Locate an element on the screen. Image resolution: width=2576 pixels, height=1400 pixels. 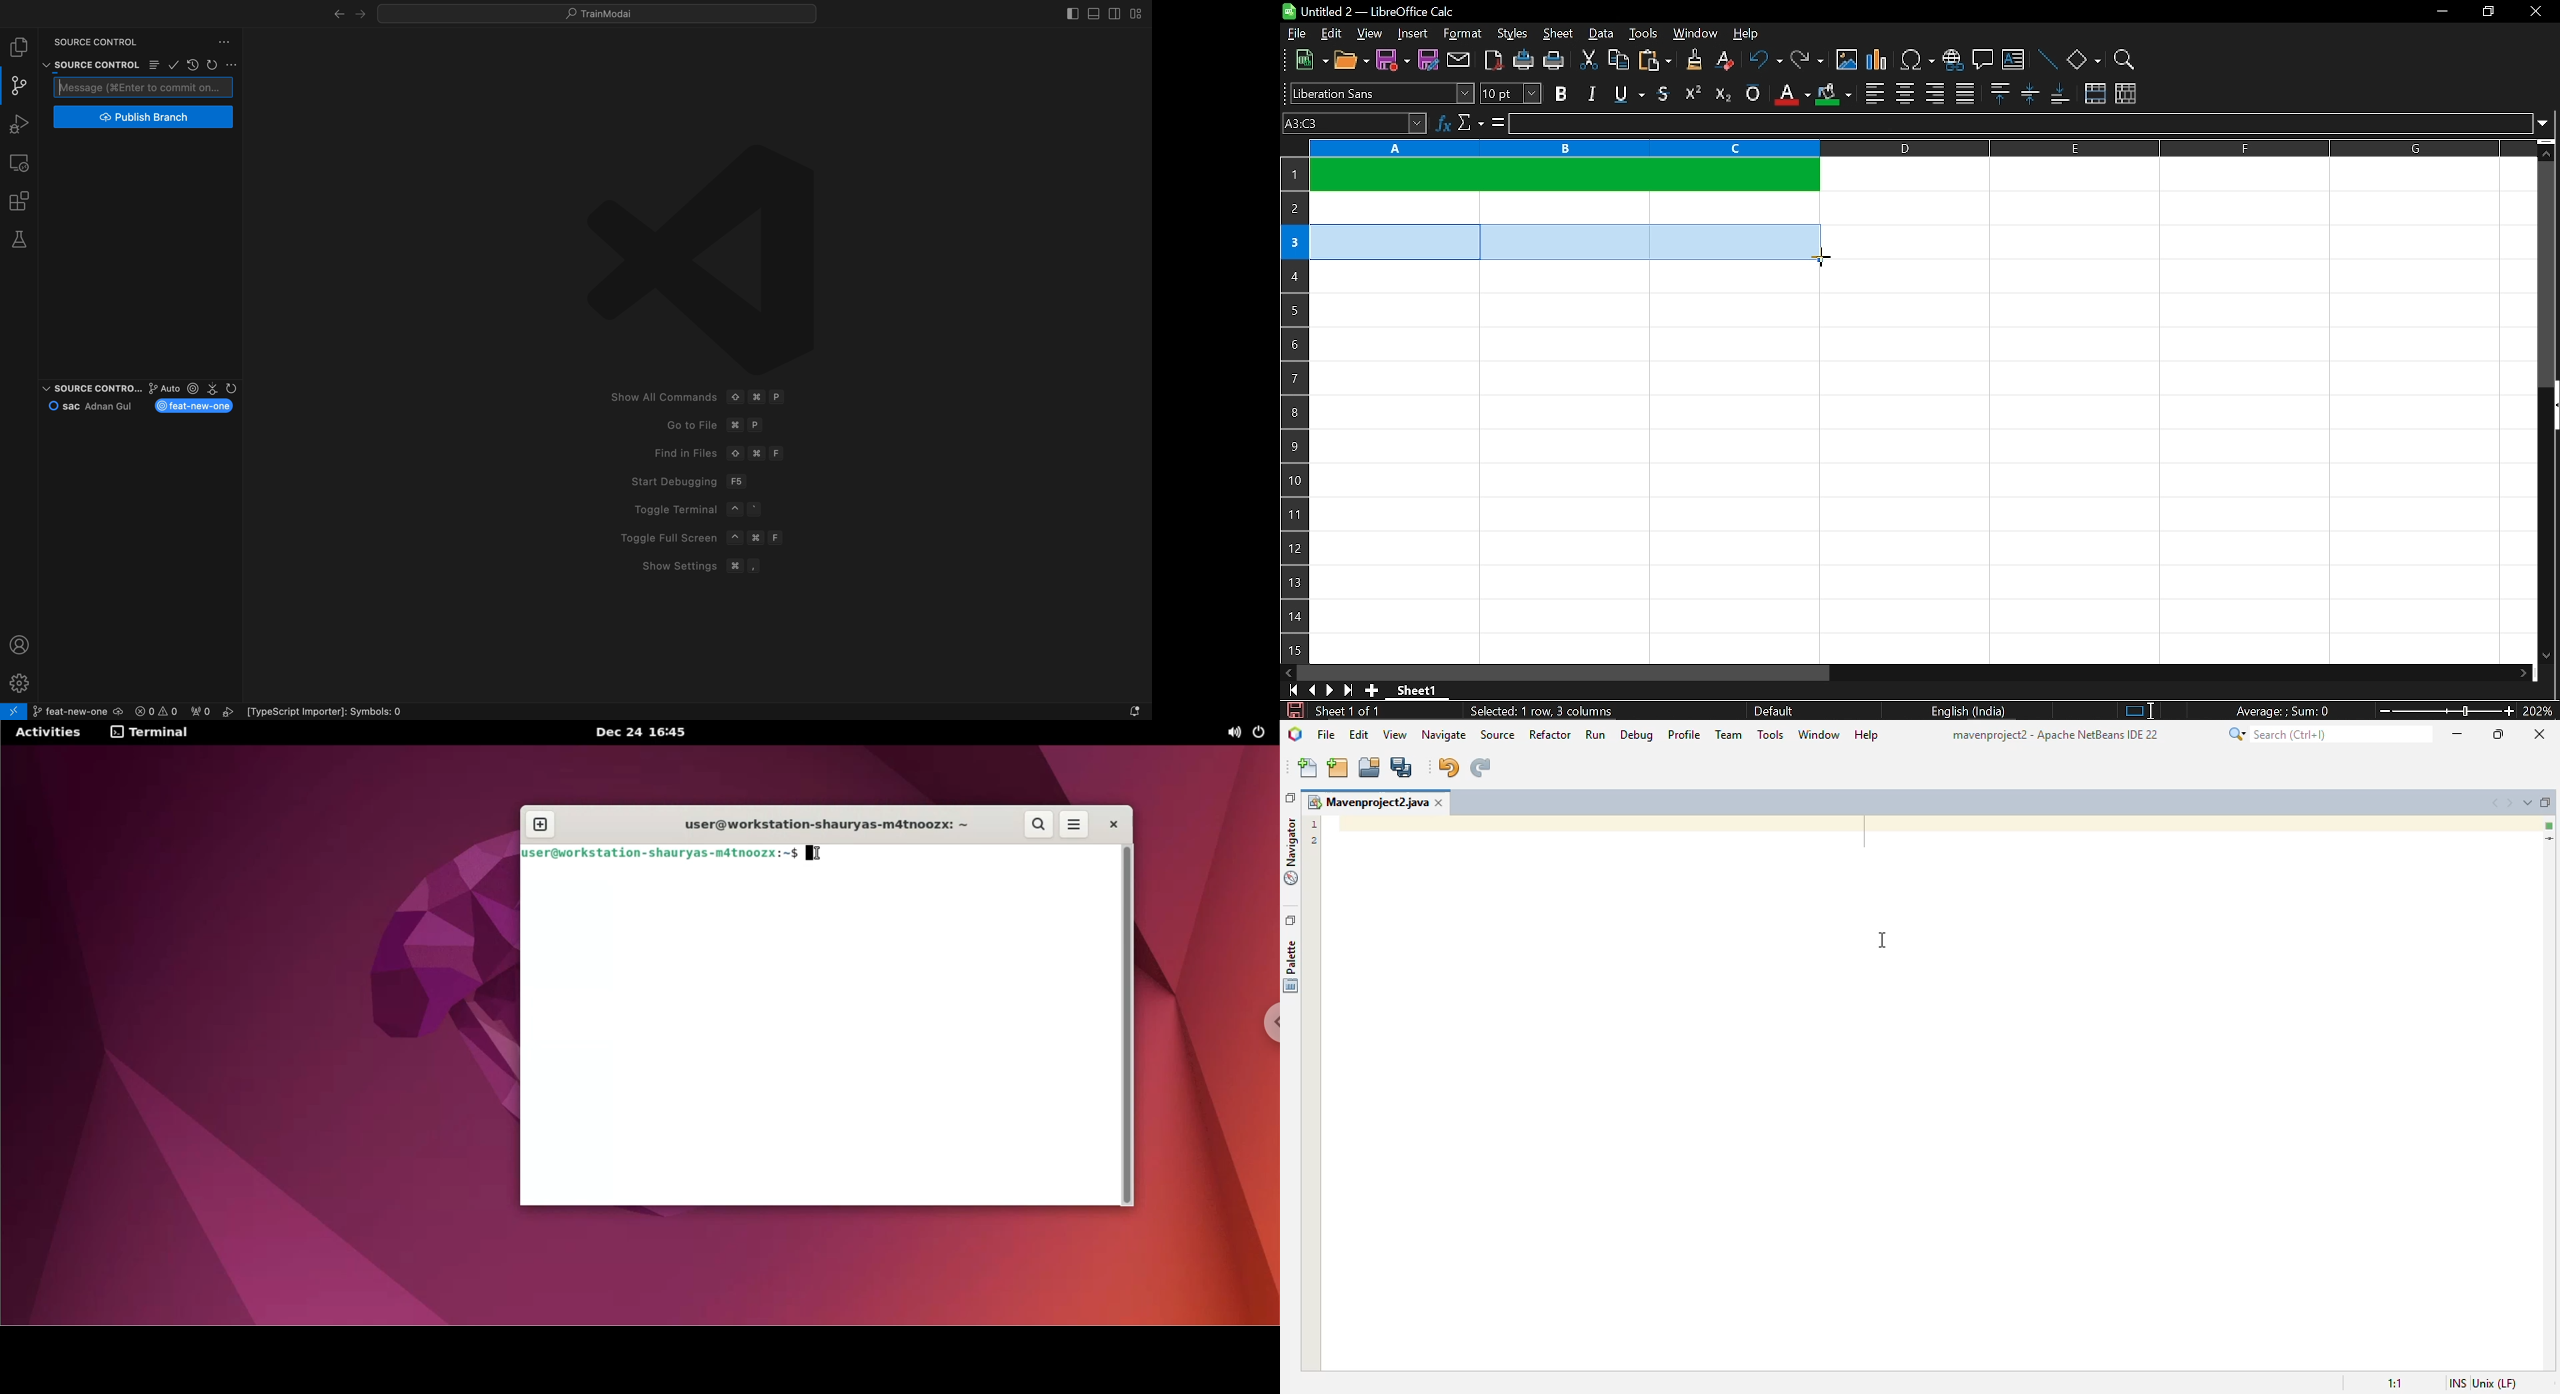
supercript is located at coordinates (1693, 93).